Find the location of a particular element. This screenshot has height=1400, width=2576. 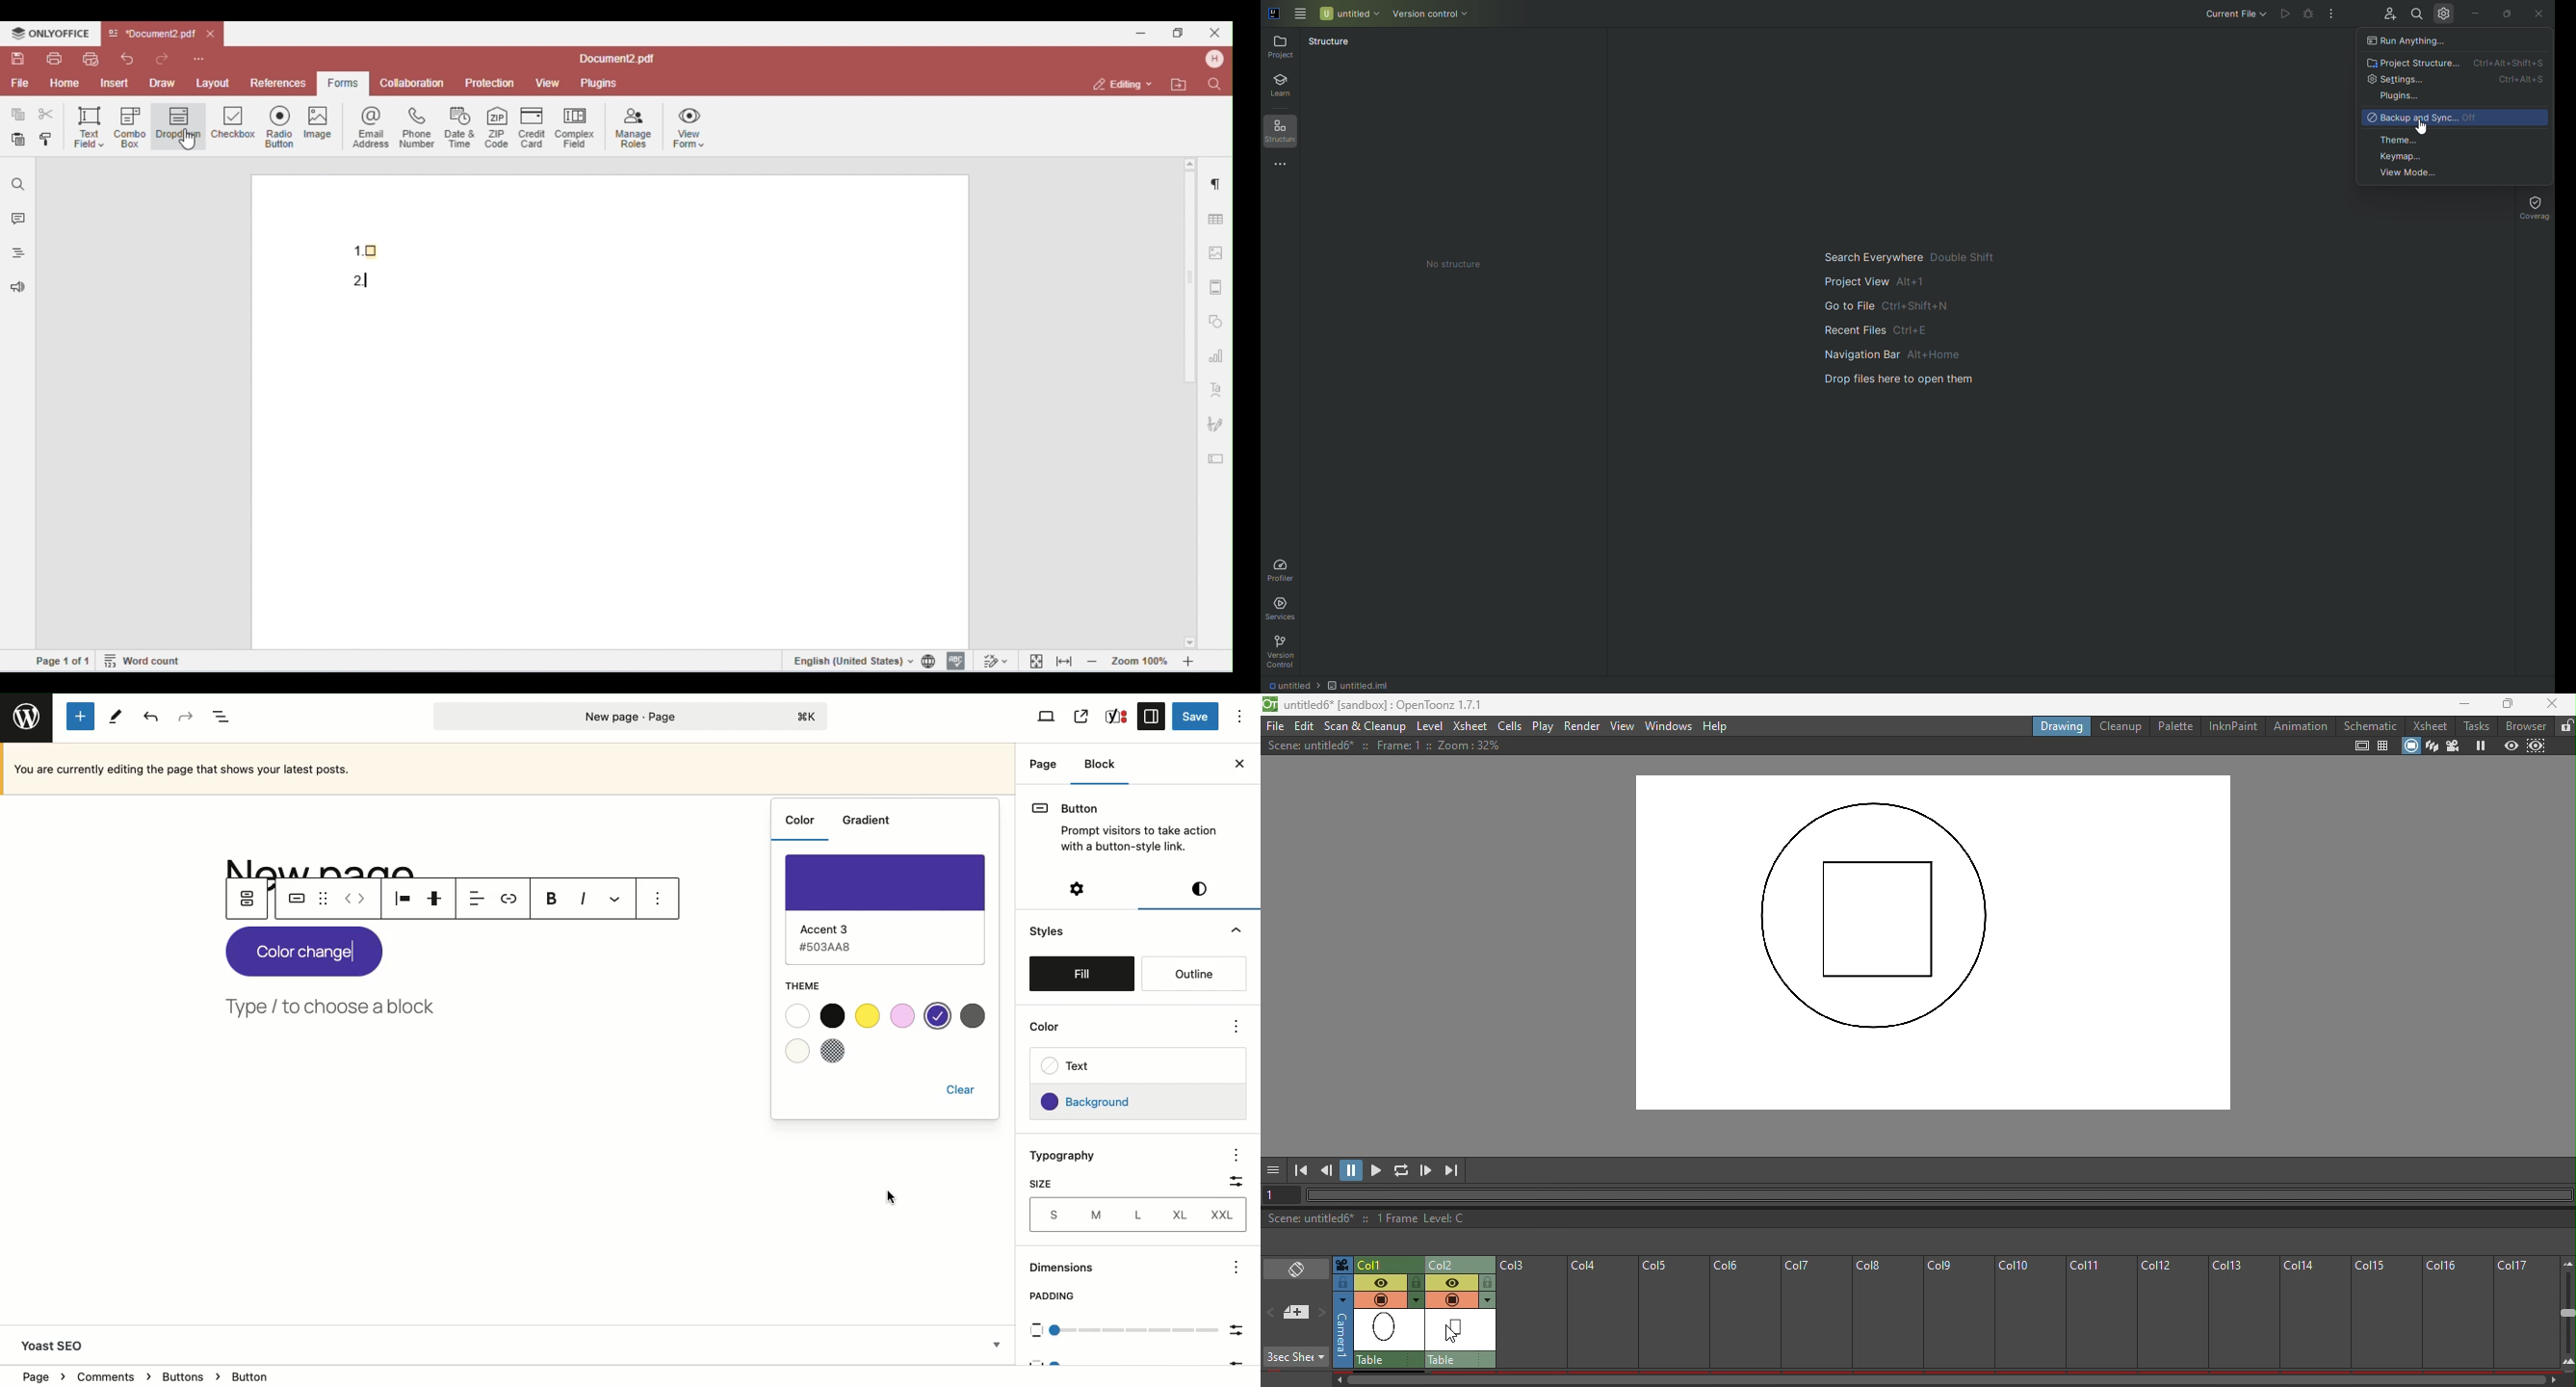

Project View is located at coordinates (1876, 281).